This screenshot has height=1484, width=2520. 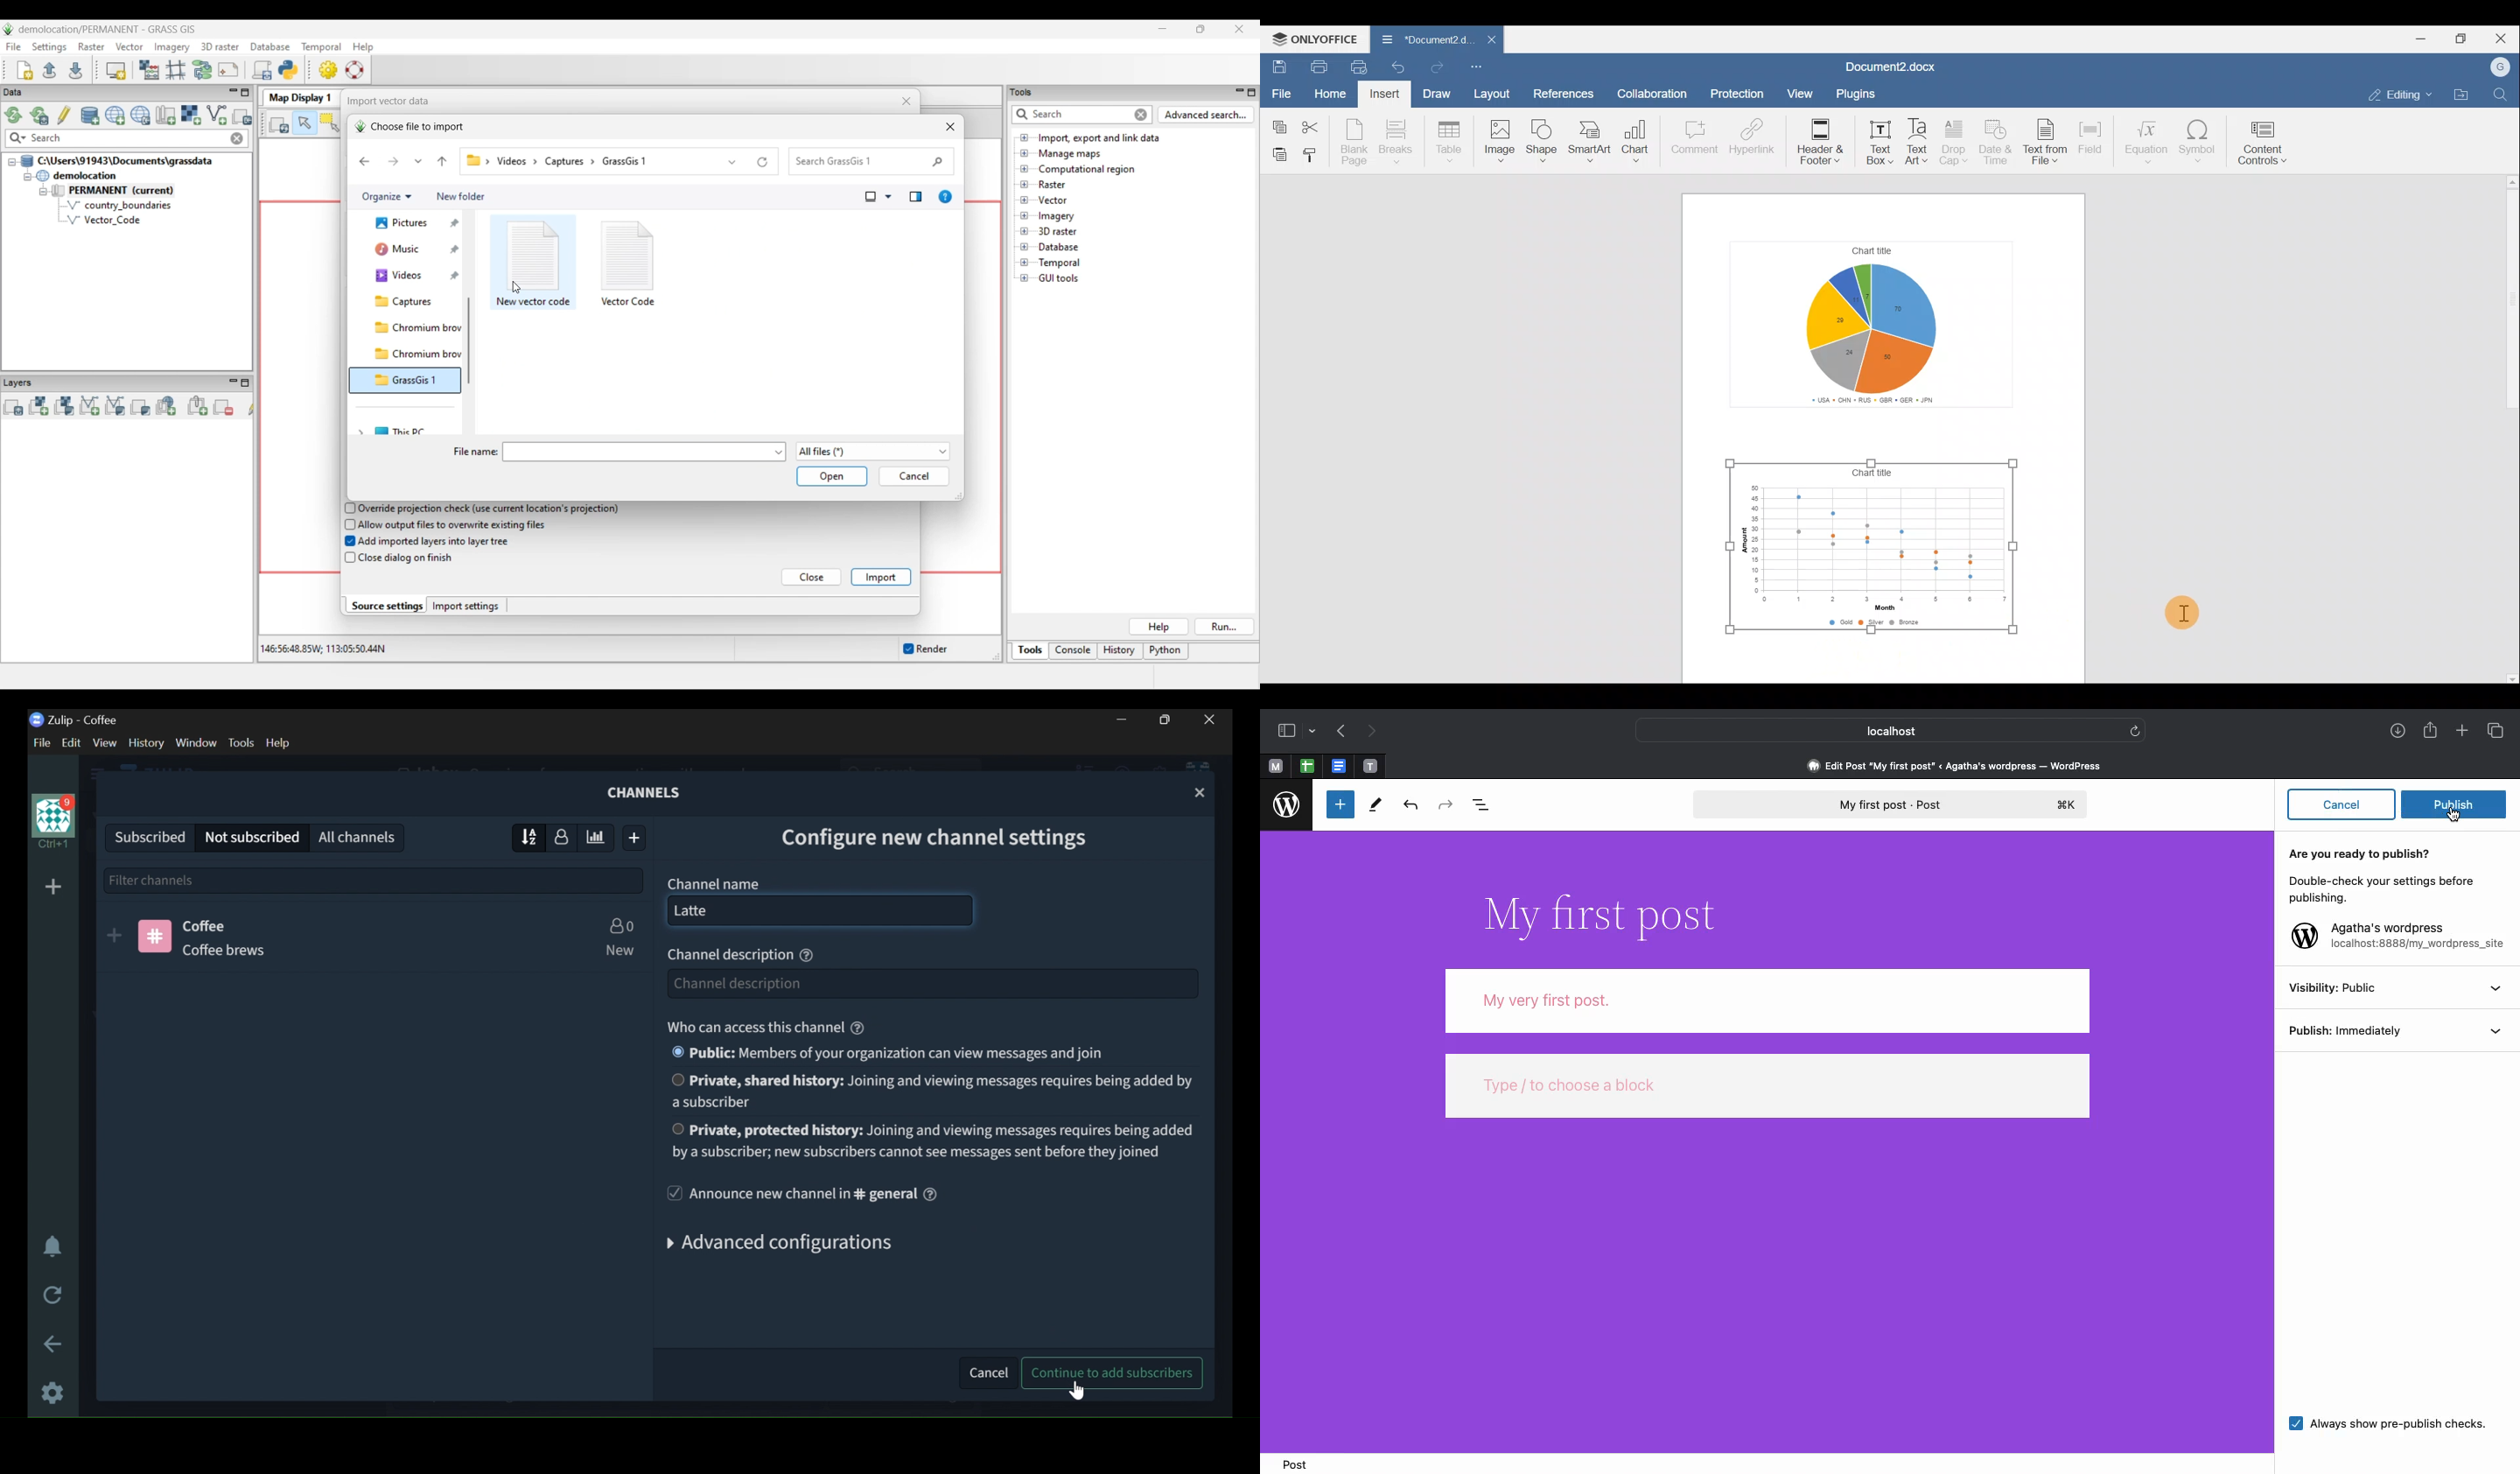 What do you see at coordinates (931, 983) in the screenshot?
I see `add CHANNEL DESCRIPTION` at bounding box center [931, 983].